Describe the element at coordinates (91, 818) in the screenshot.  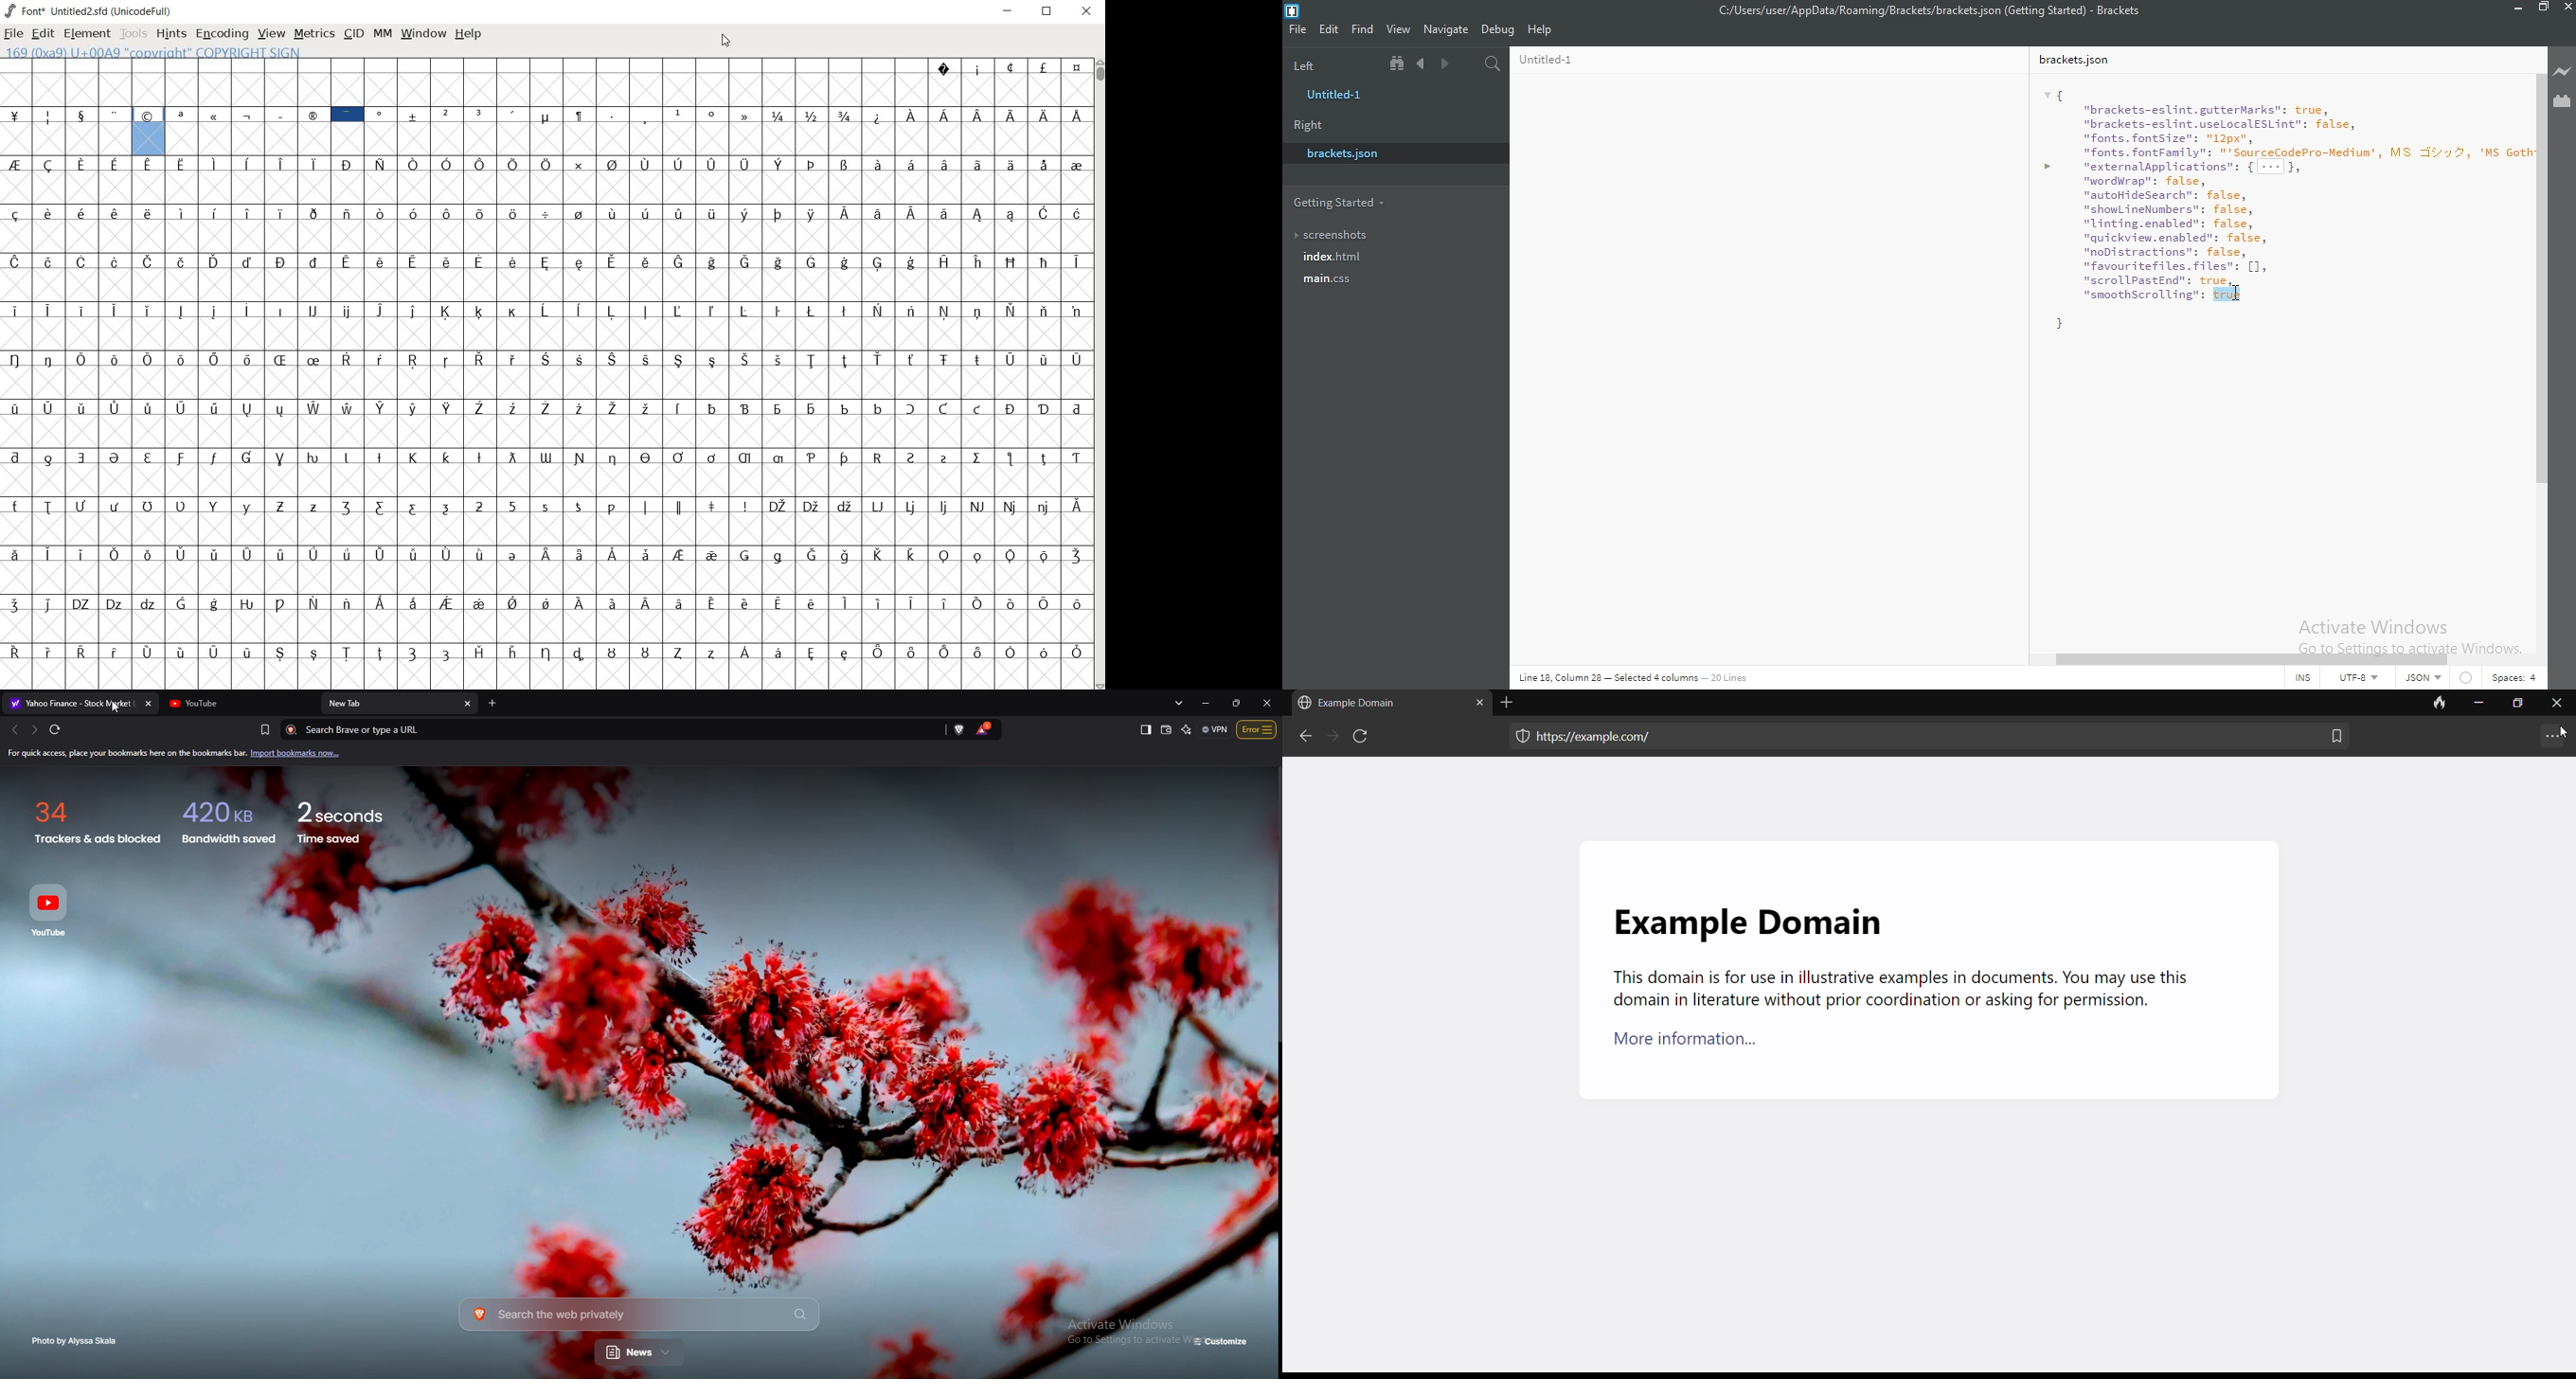
I see `34 Trackers & ads blocked` at that location.